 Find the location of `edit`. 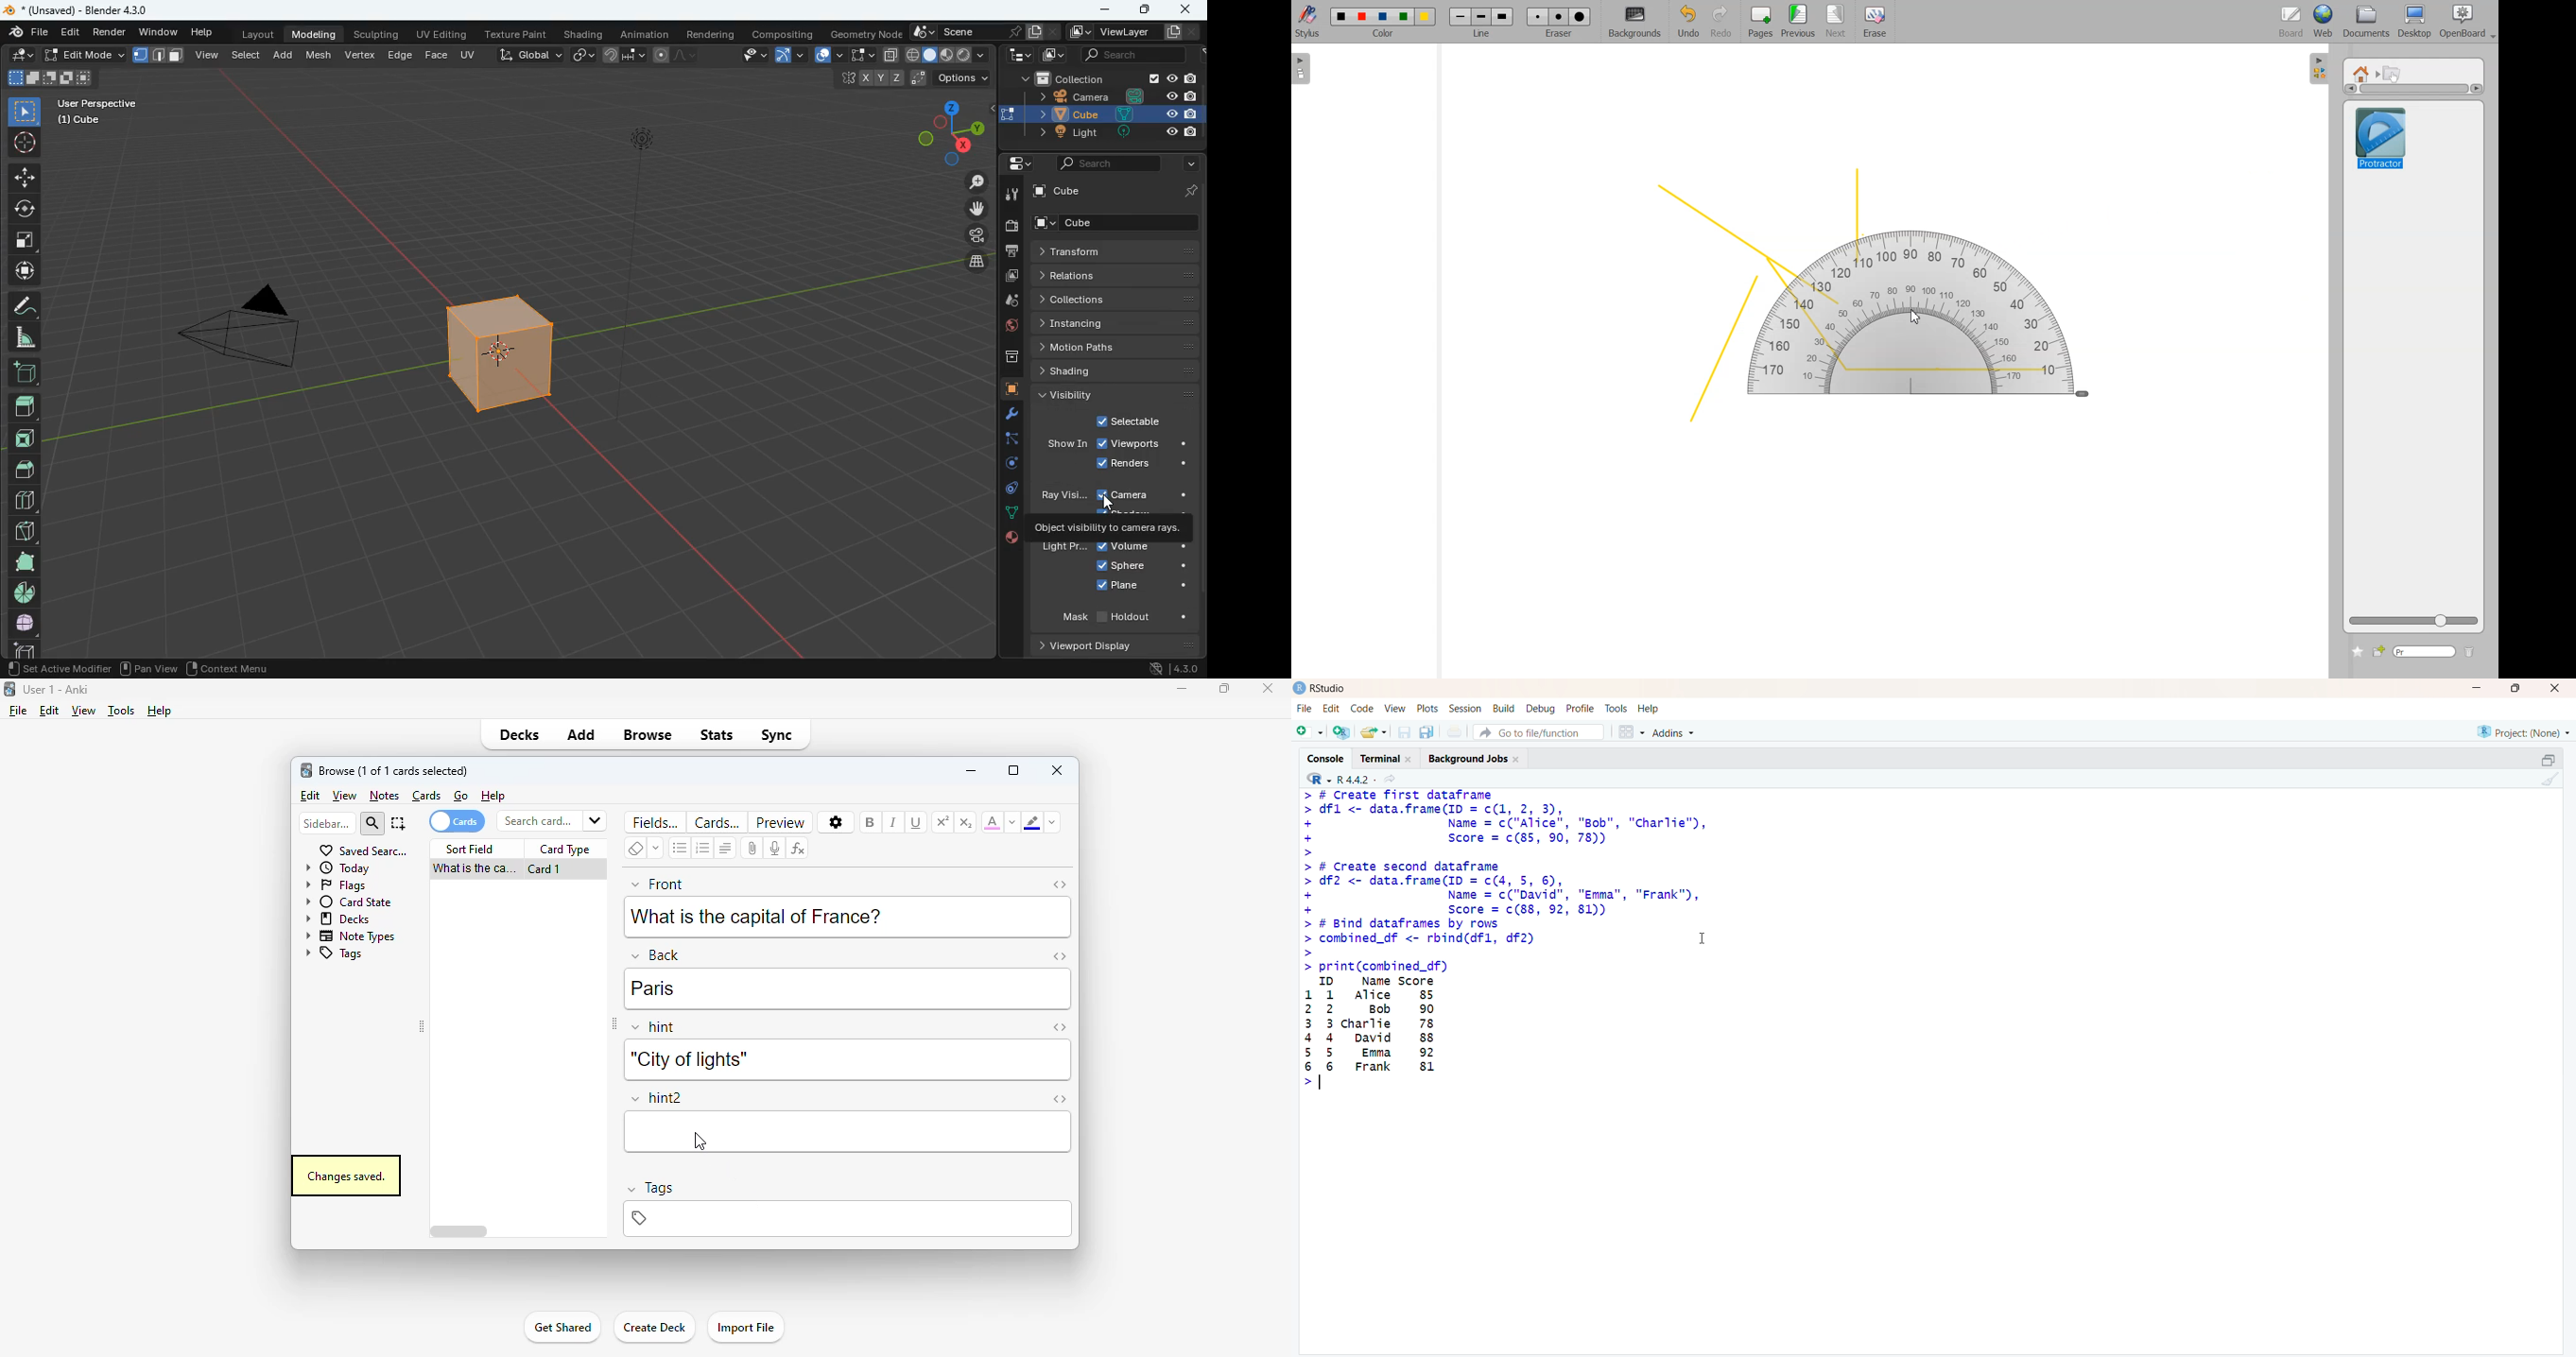

edit is located at coordinates (49, 711).